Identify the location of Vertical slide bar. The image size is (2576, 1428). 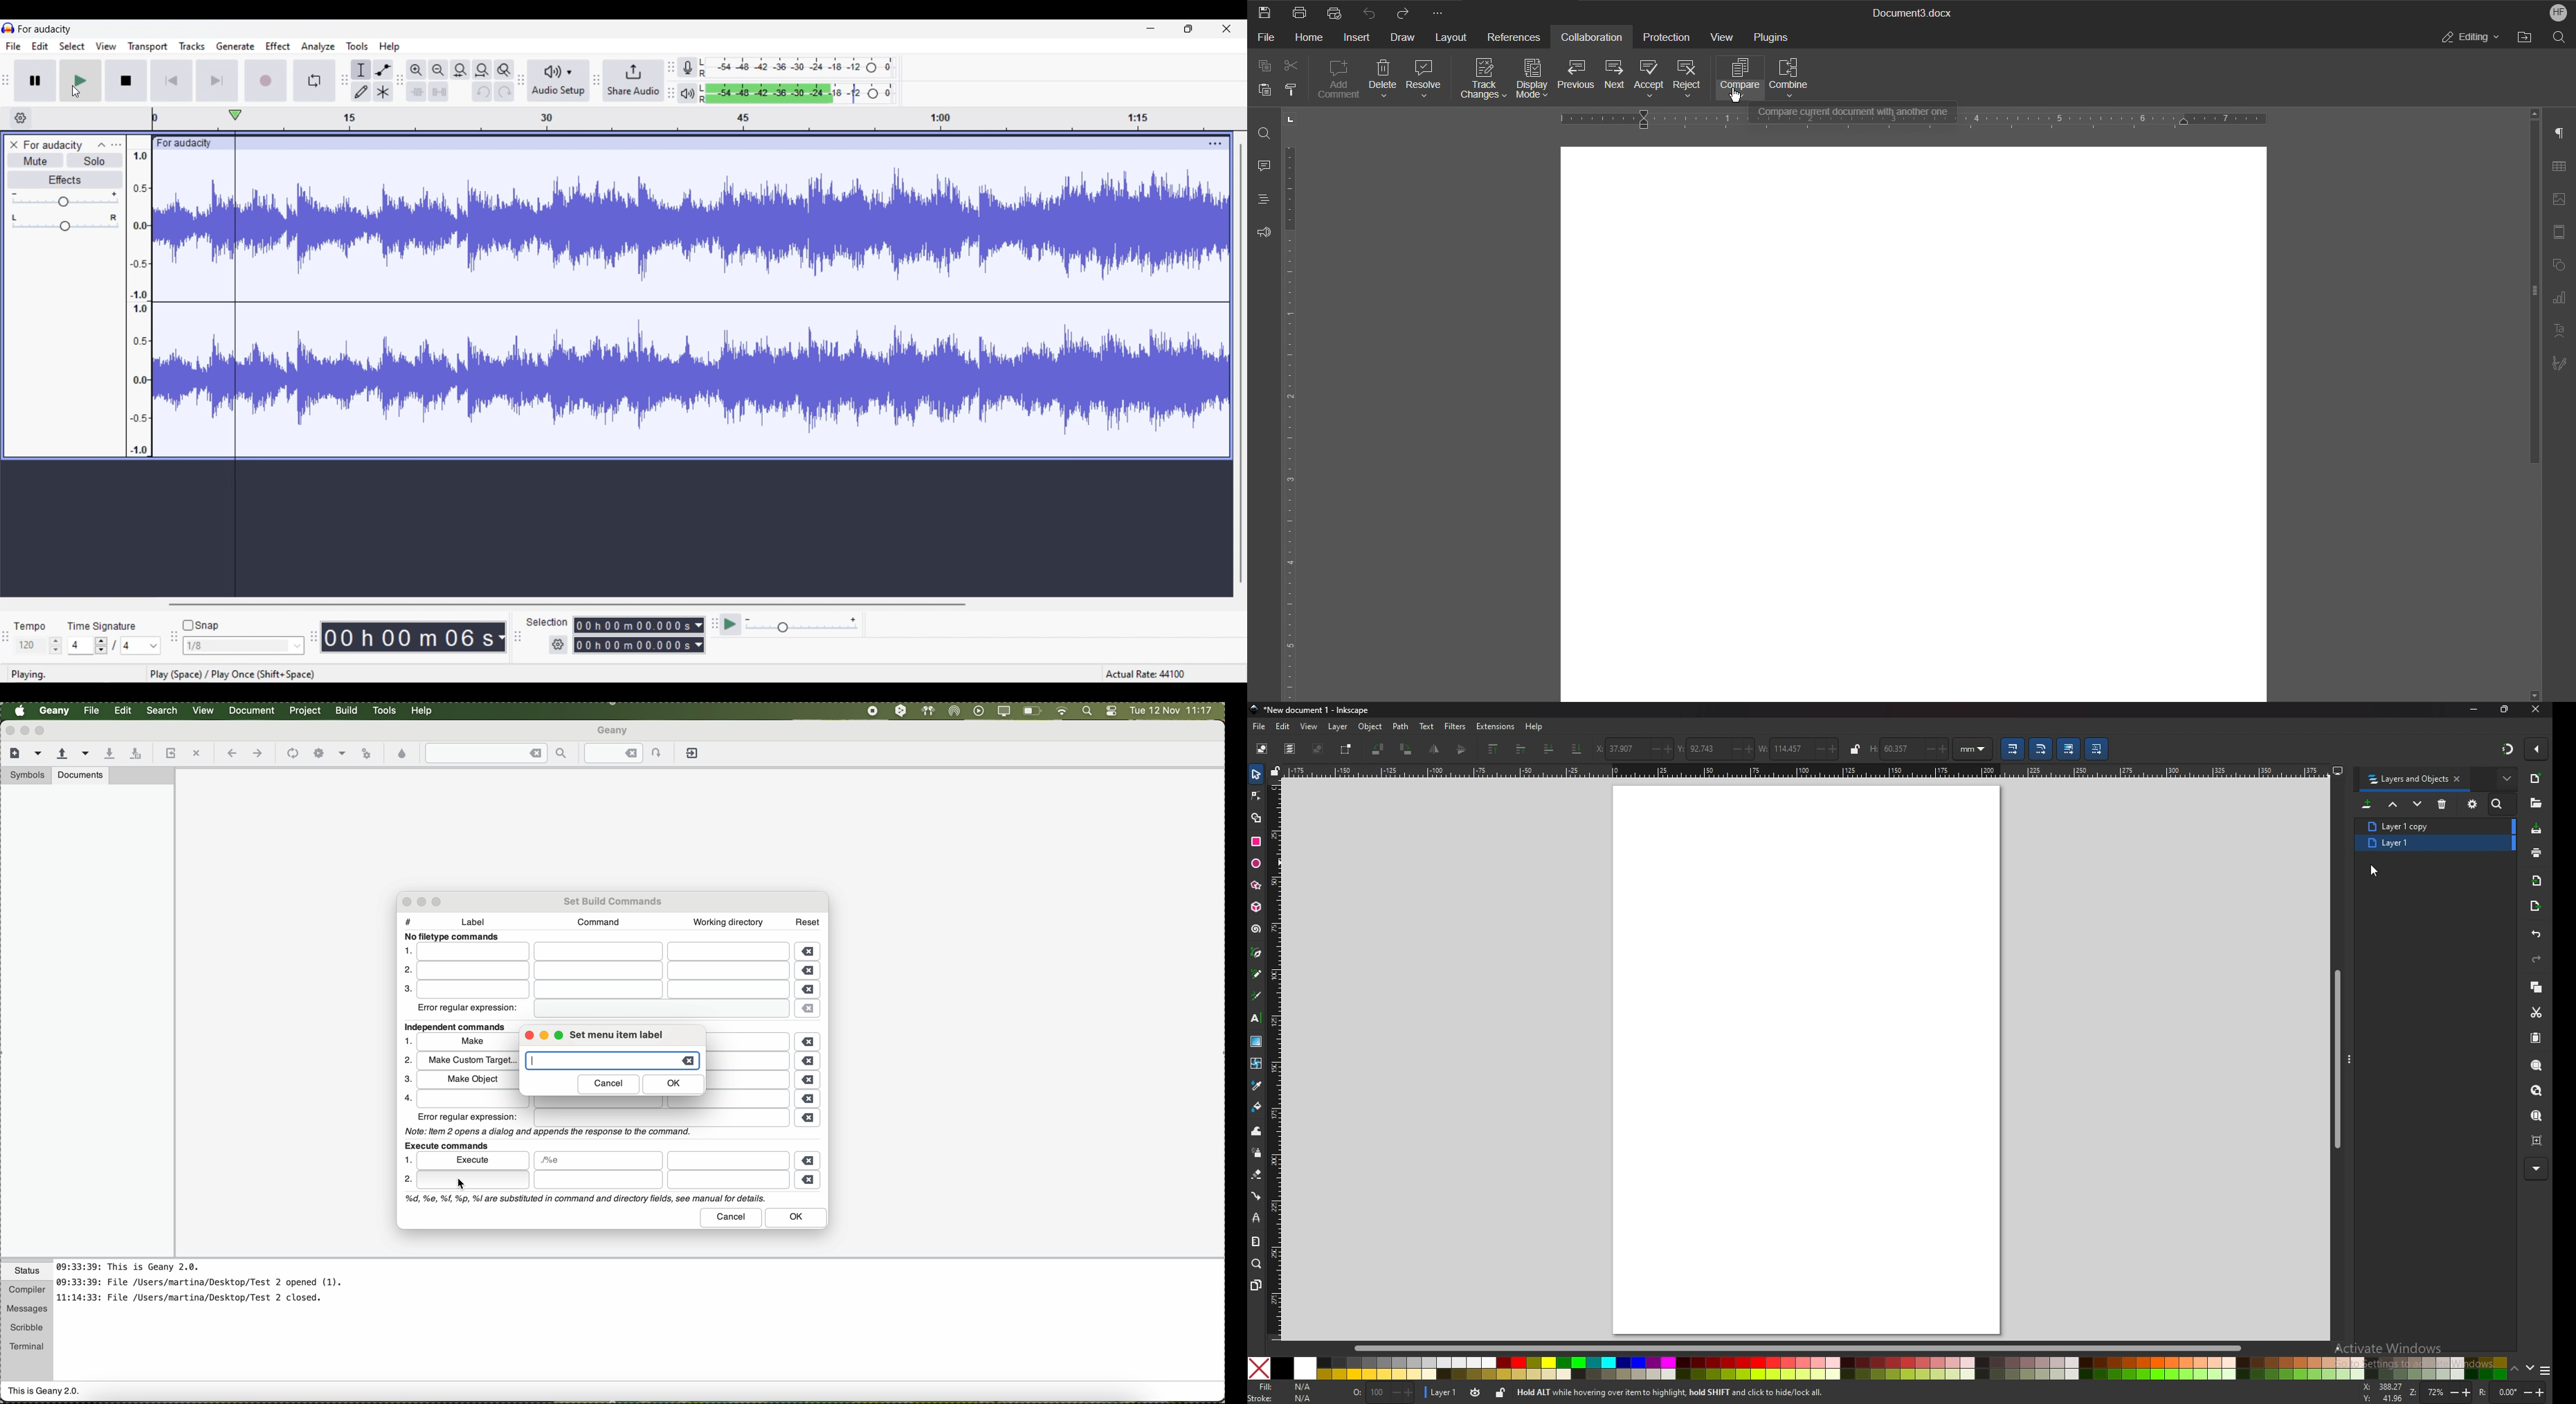
(1242, 364).